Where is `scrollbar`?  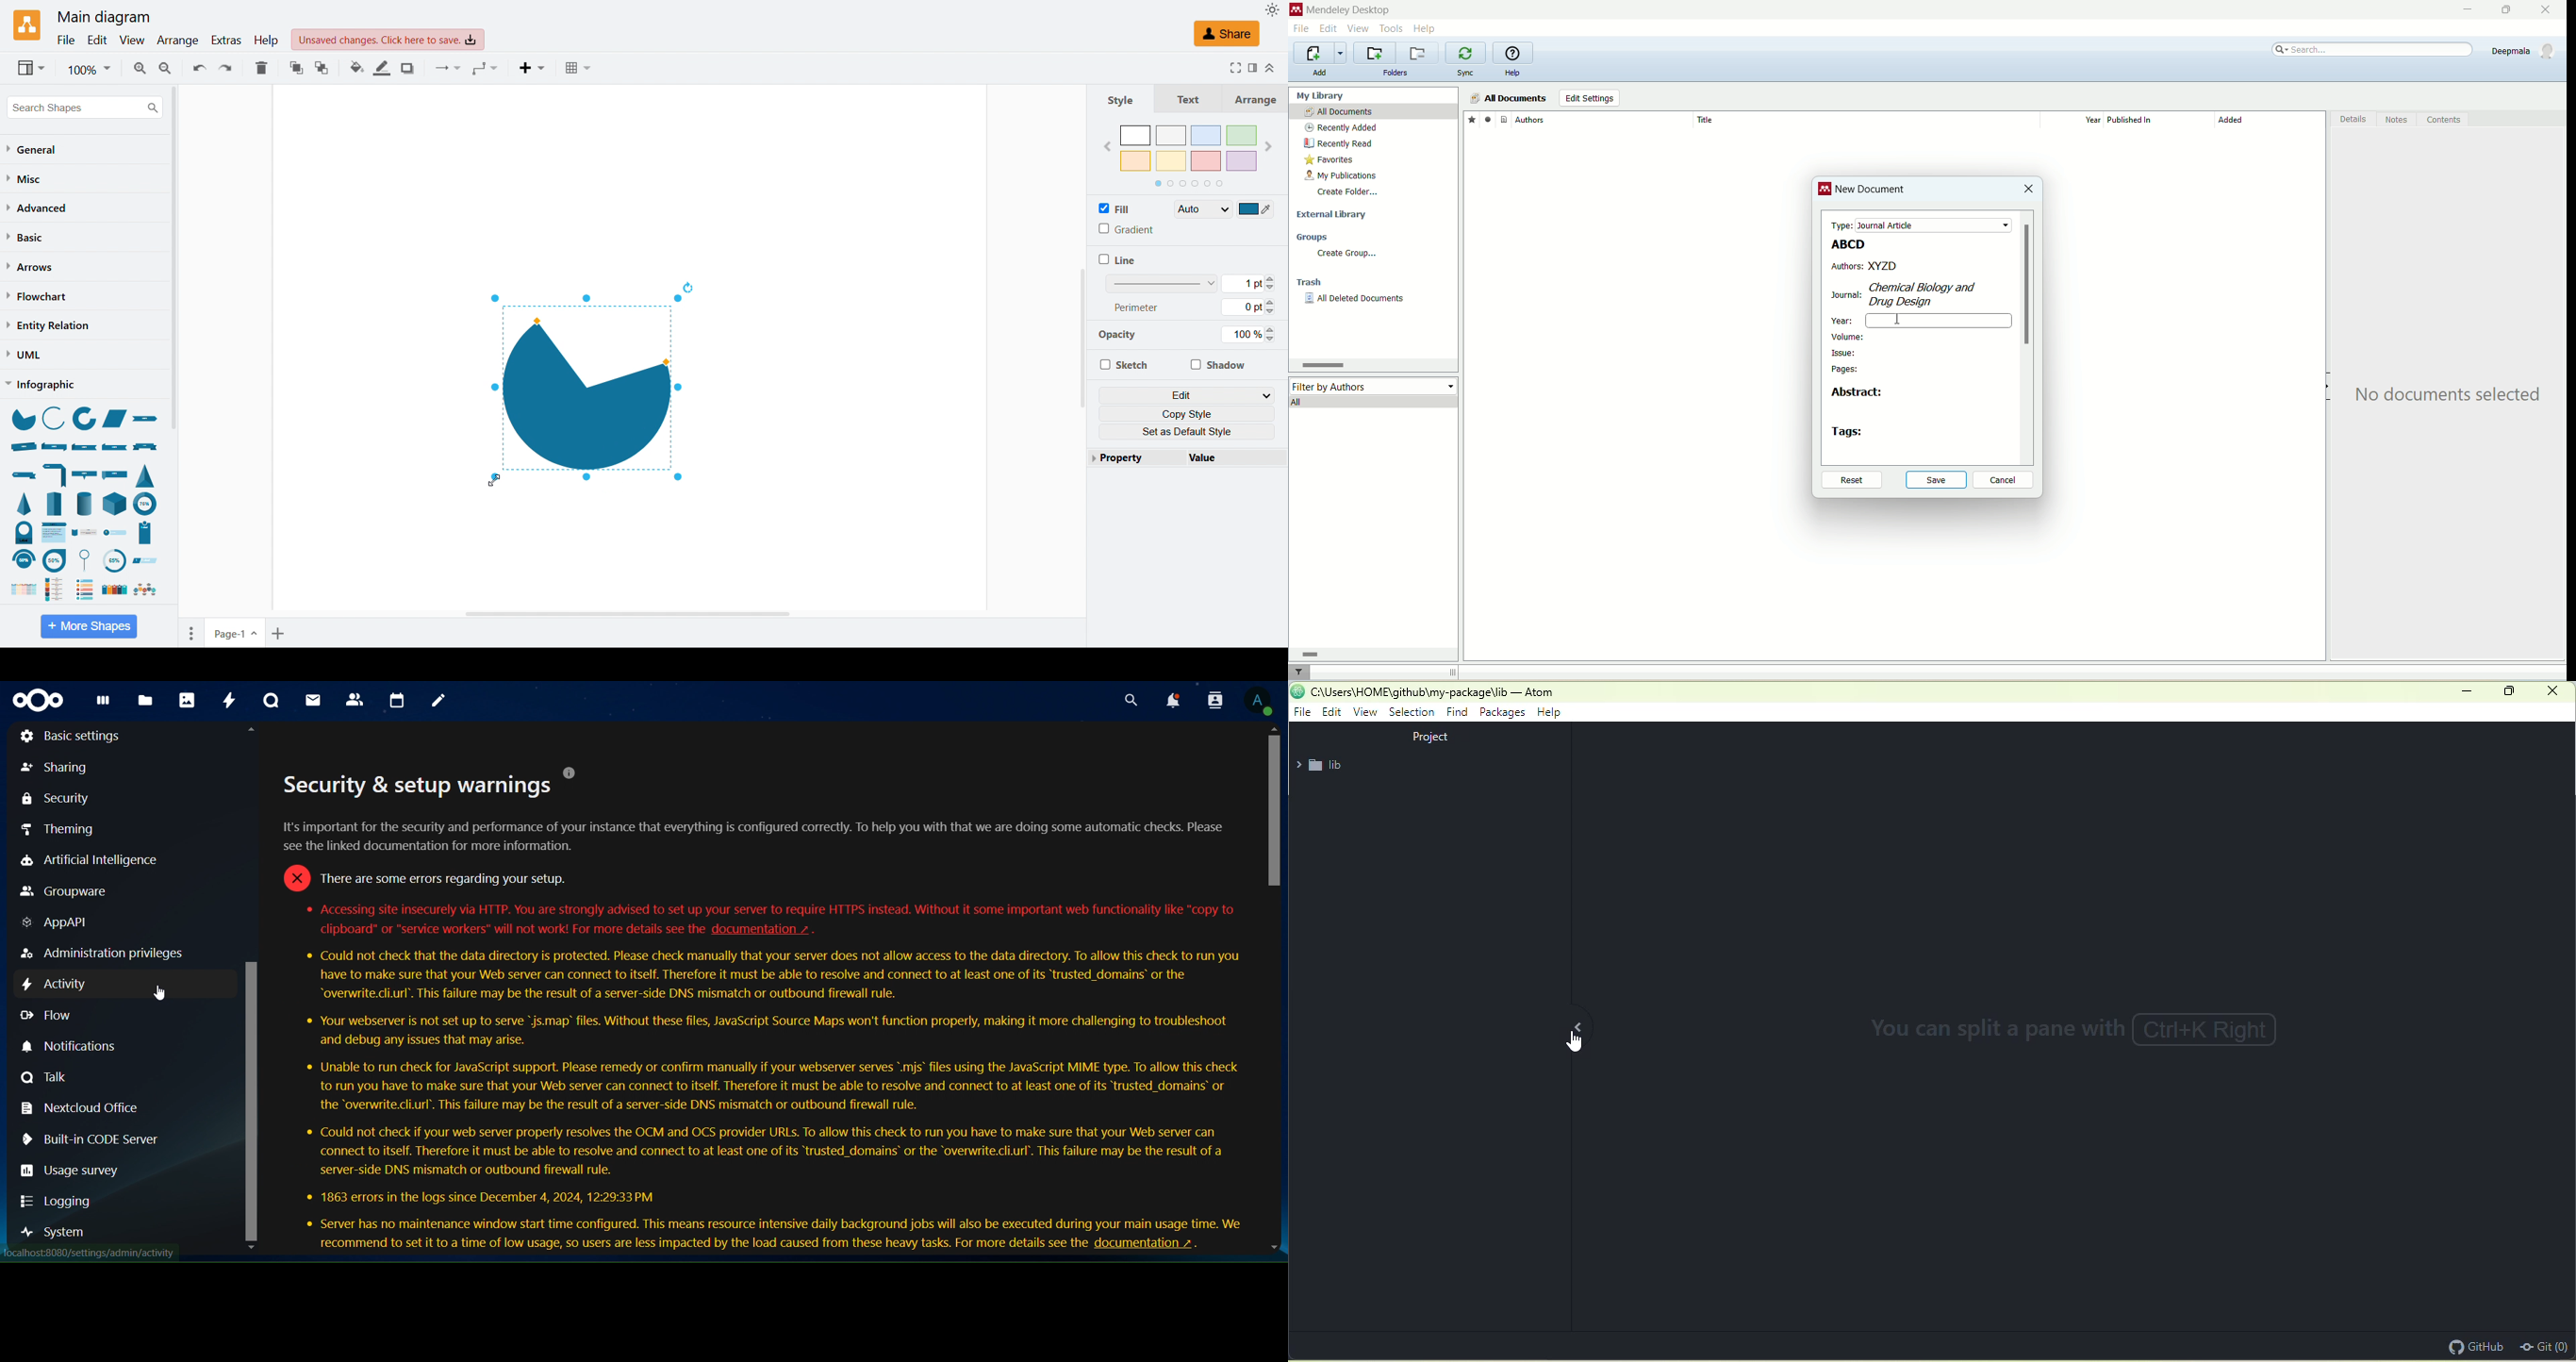
scrollbar is located at coordinates (1275, 916).